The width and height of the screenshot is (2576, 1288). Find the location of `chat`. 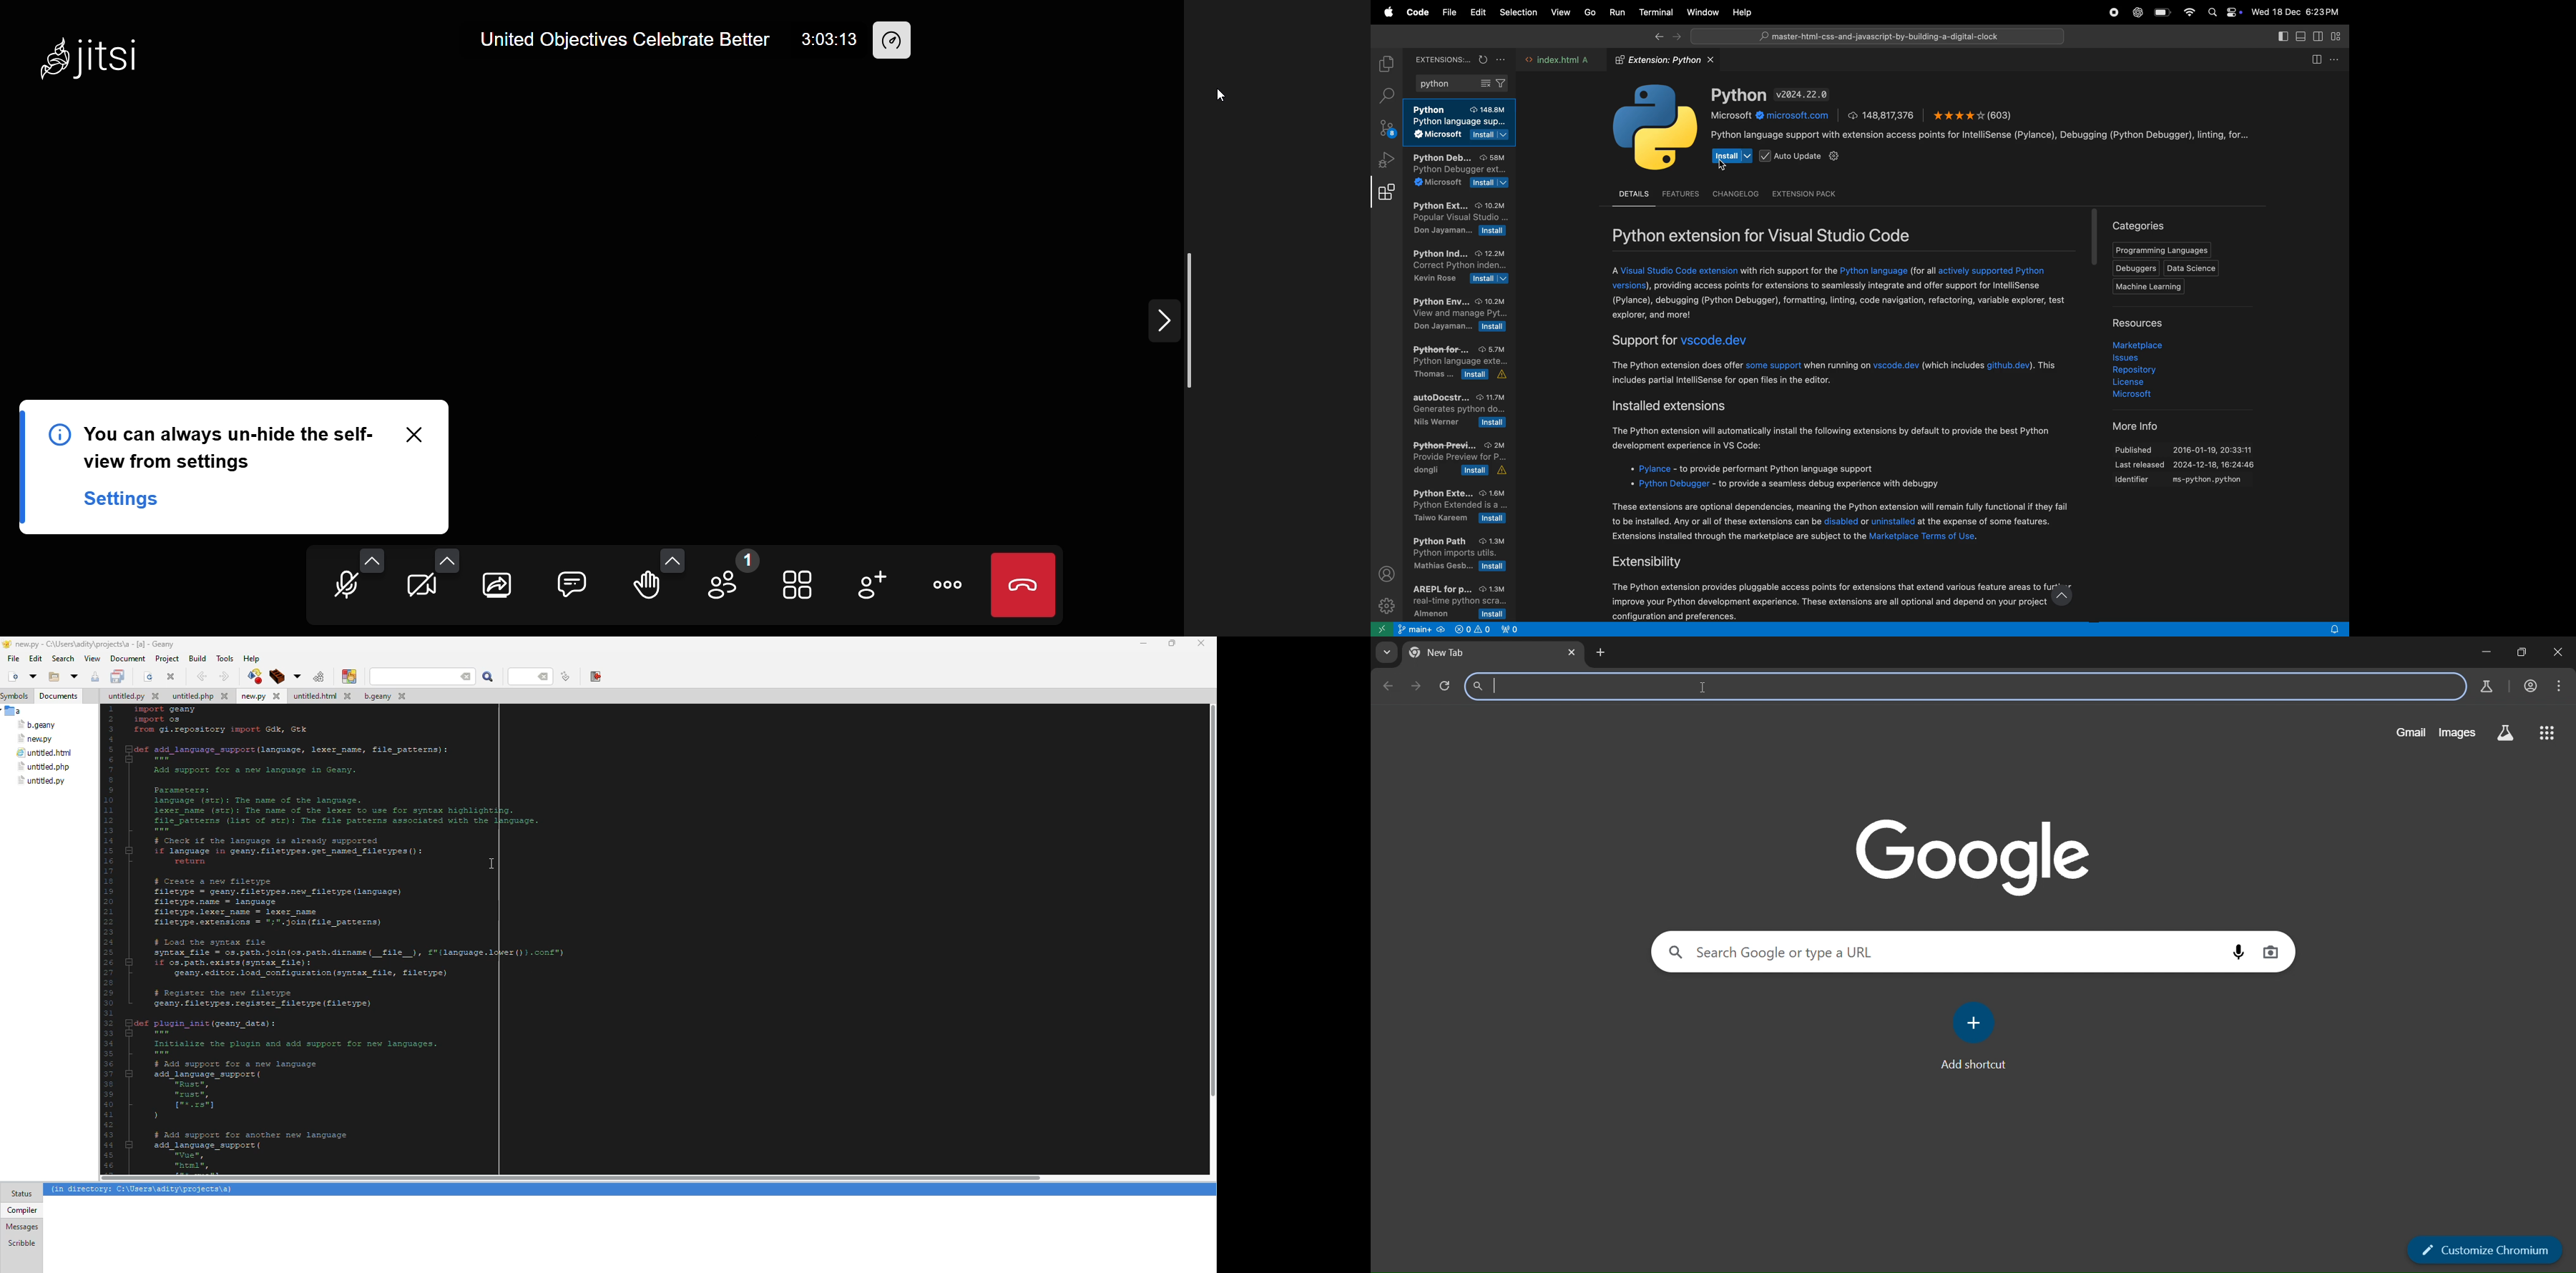

chat is located at coordinates (572, 584).